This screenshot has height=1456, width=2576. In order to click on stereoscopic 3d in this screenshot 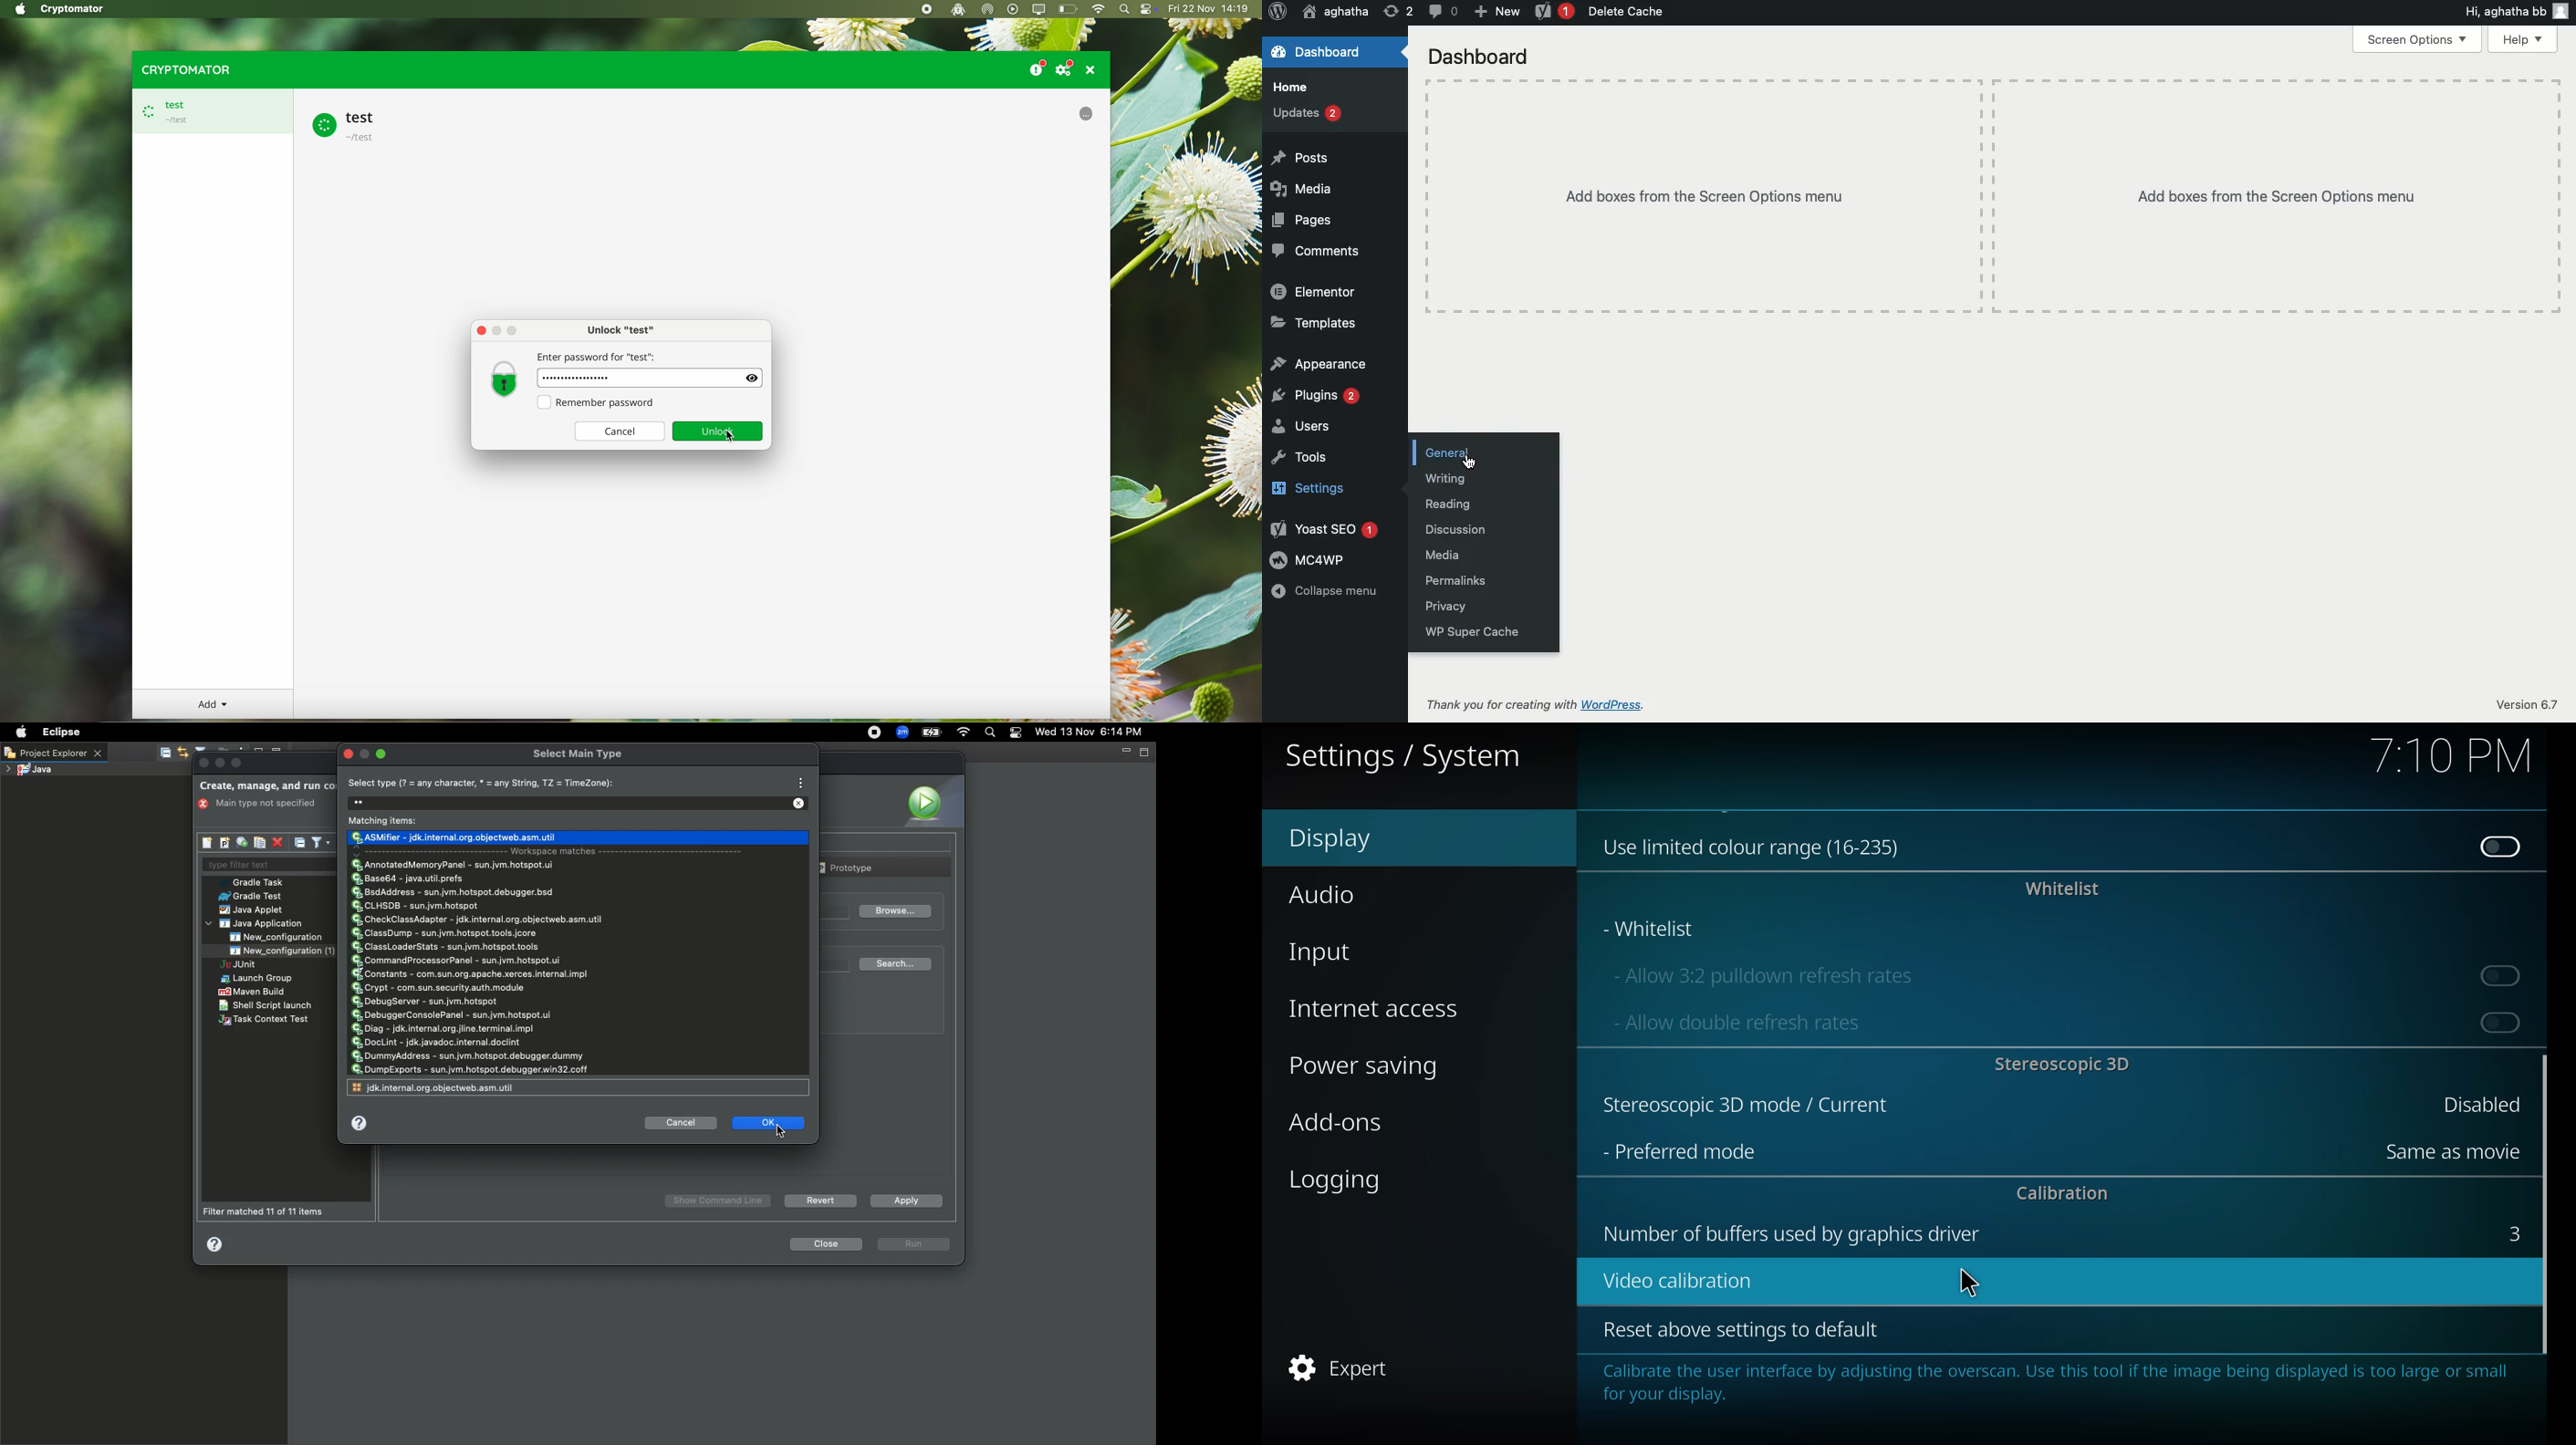, I will do `click(2061, 1063)`.